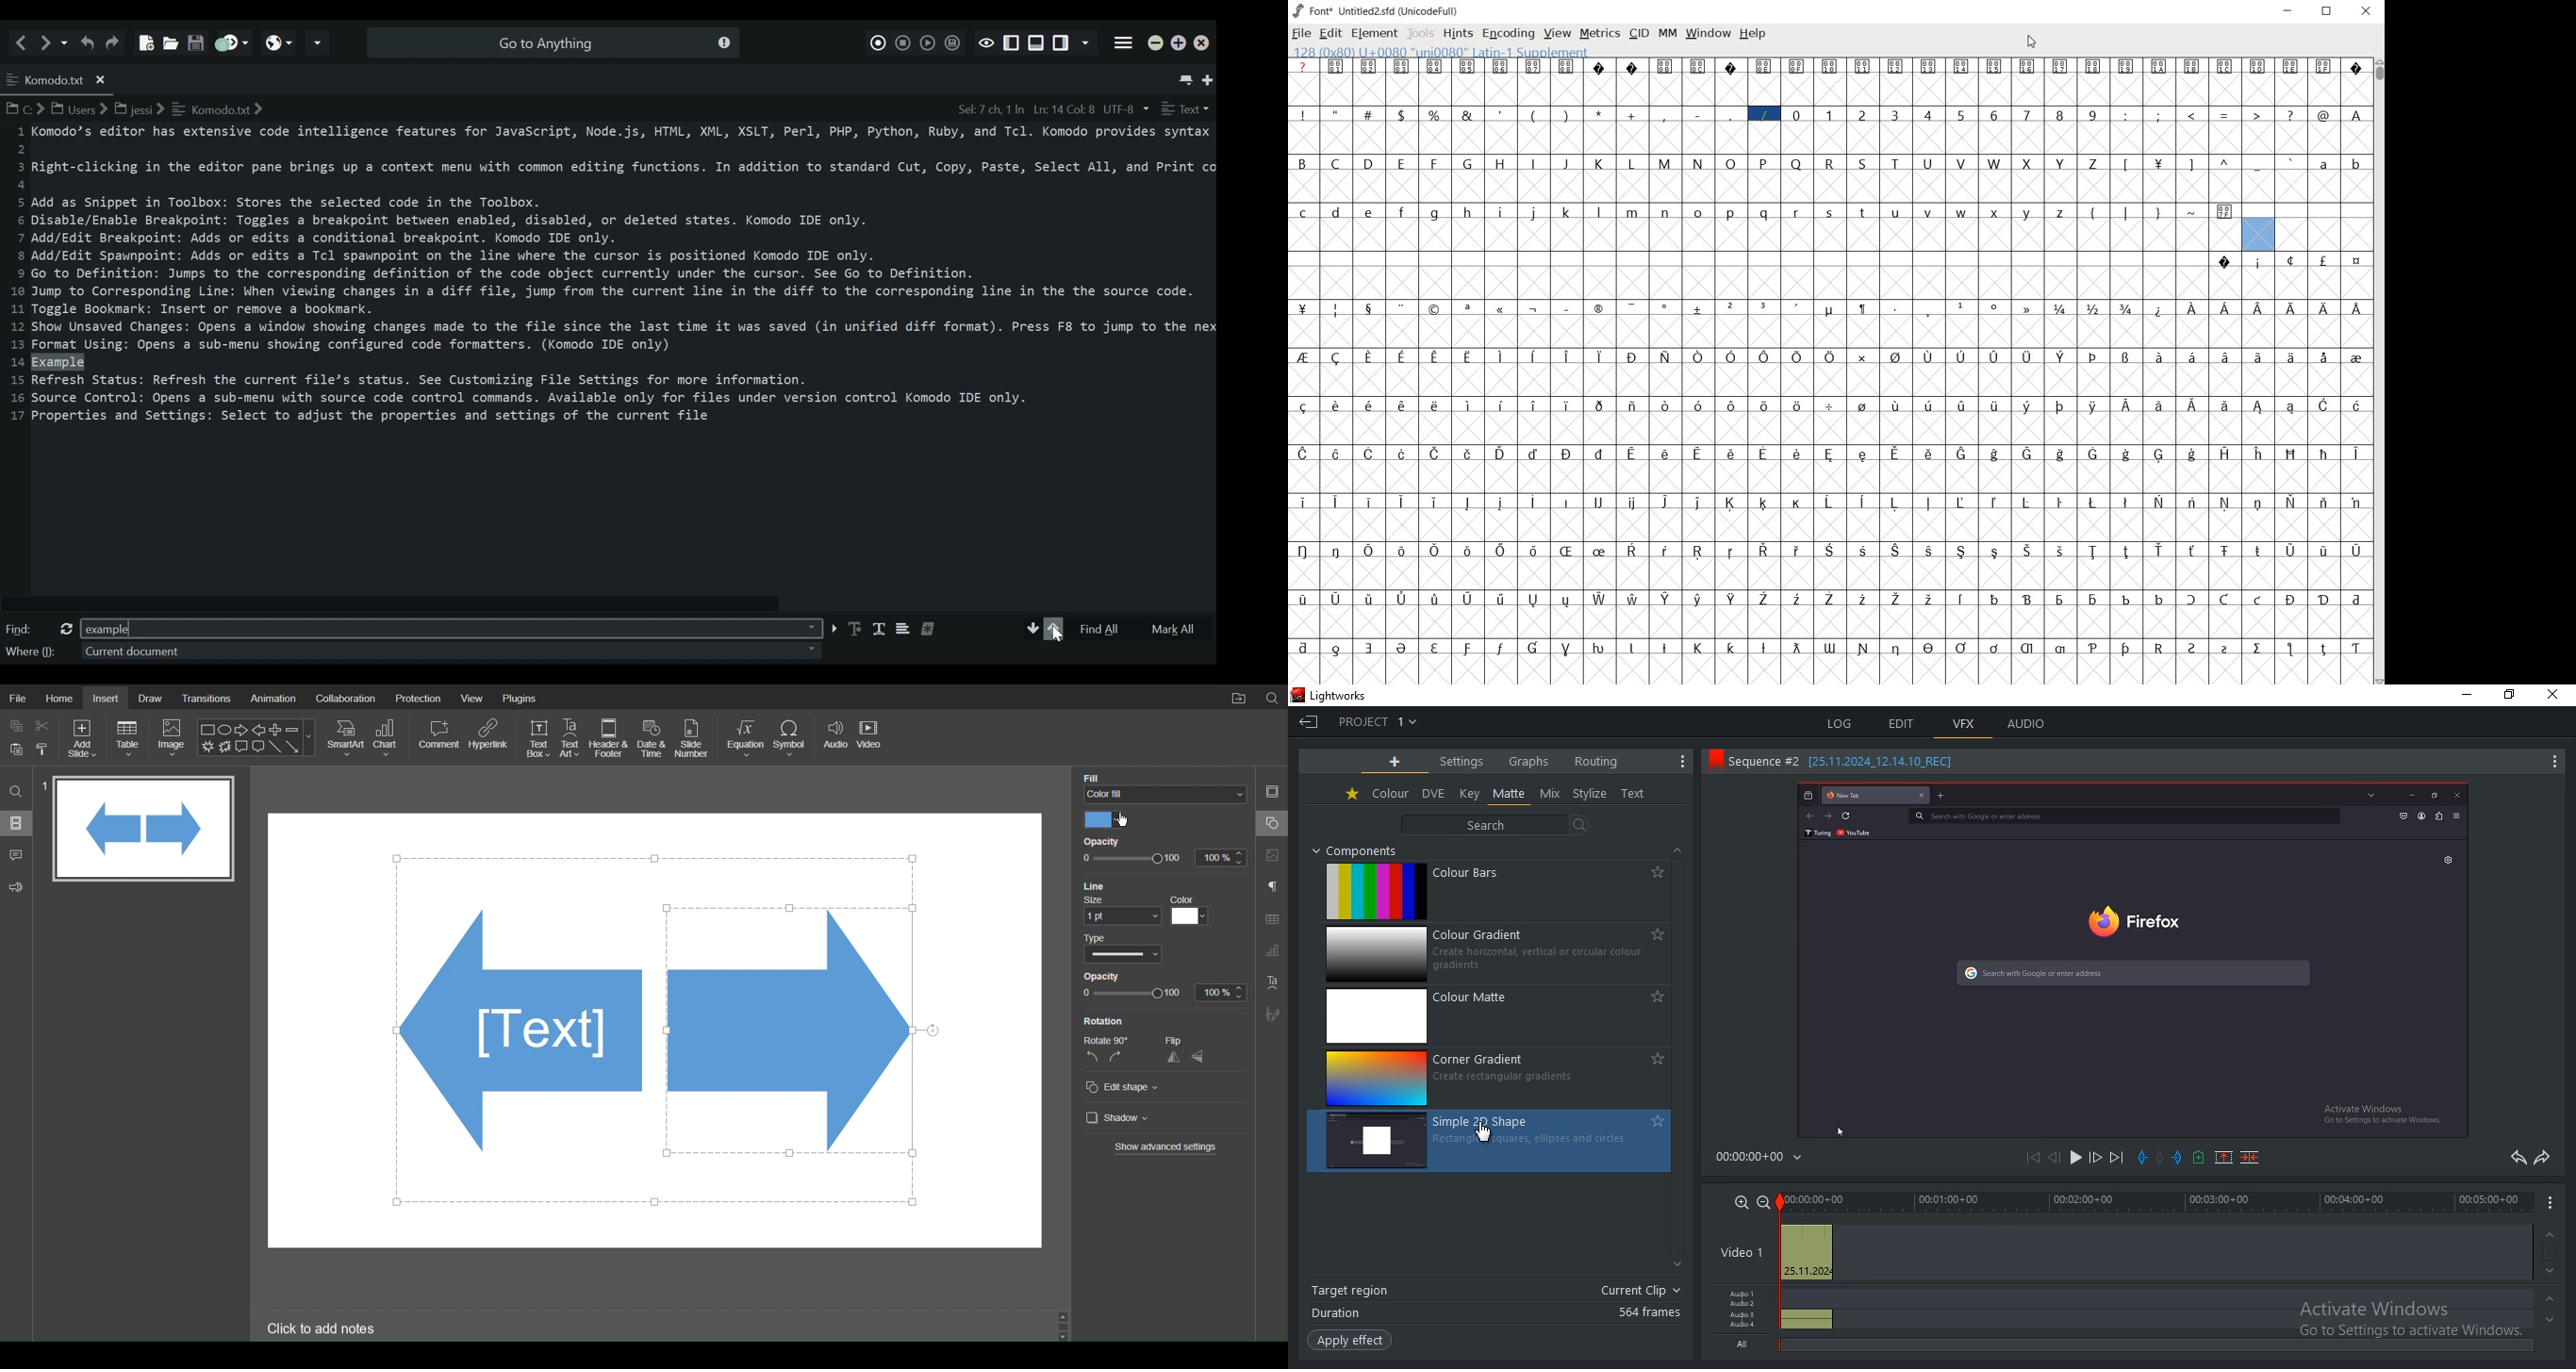 This screenshot has height=1372, width=2576. I want to click on glyph, so click(2326, 309).